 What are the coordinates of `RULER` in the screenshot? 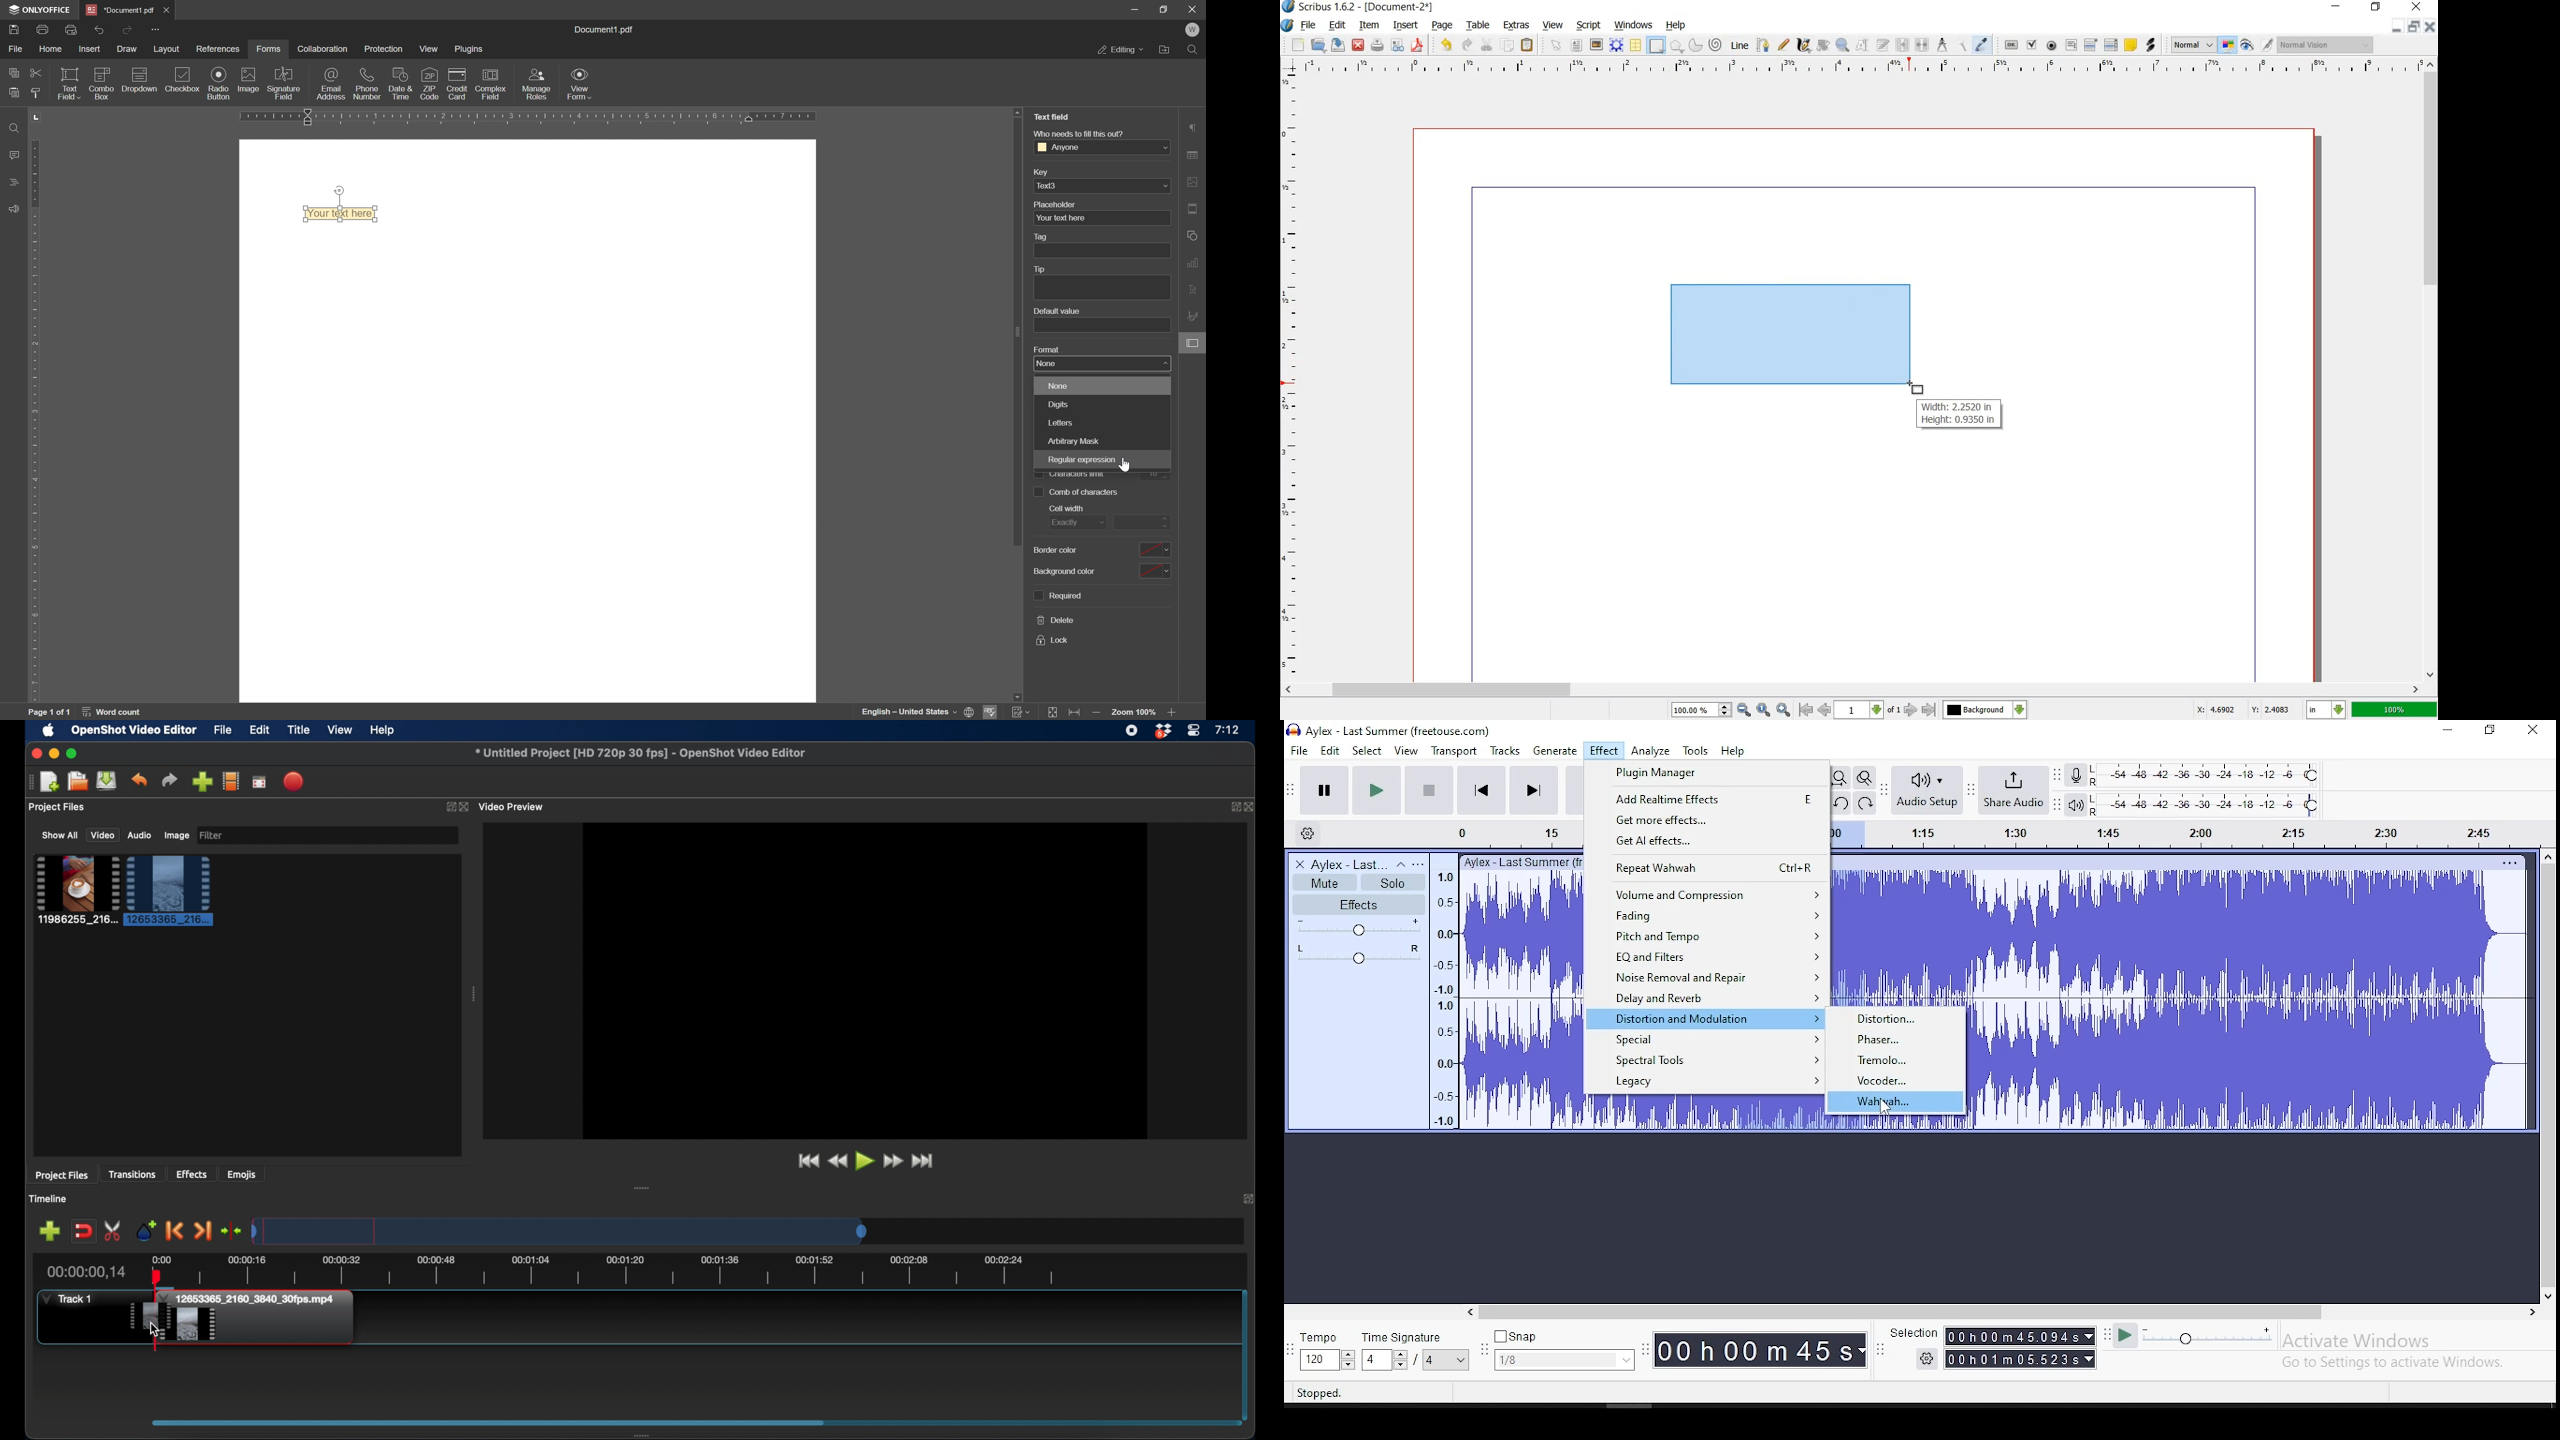 It's located at (1861, 68).